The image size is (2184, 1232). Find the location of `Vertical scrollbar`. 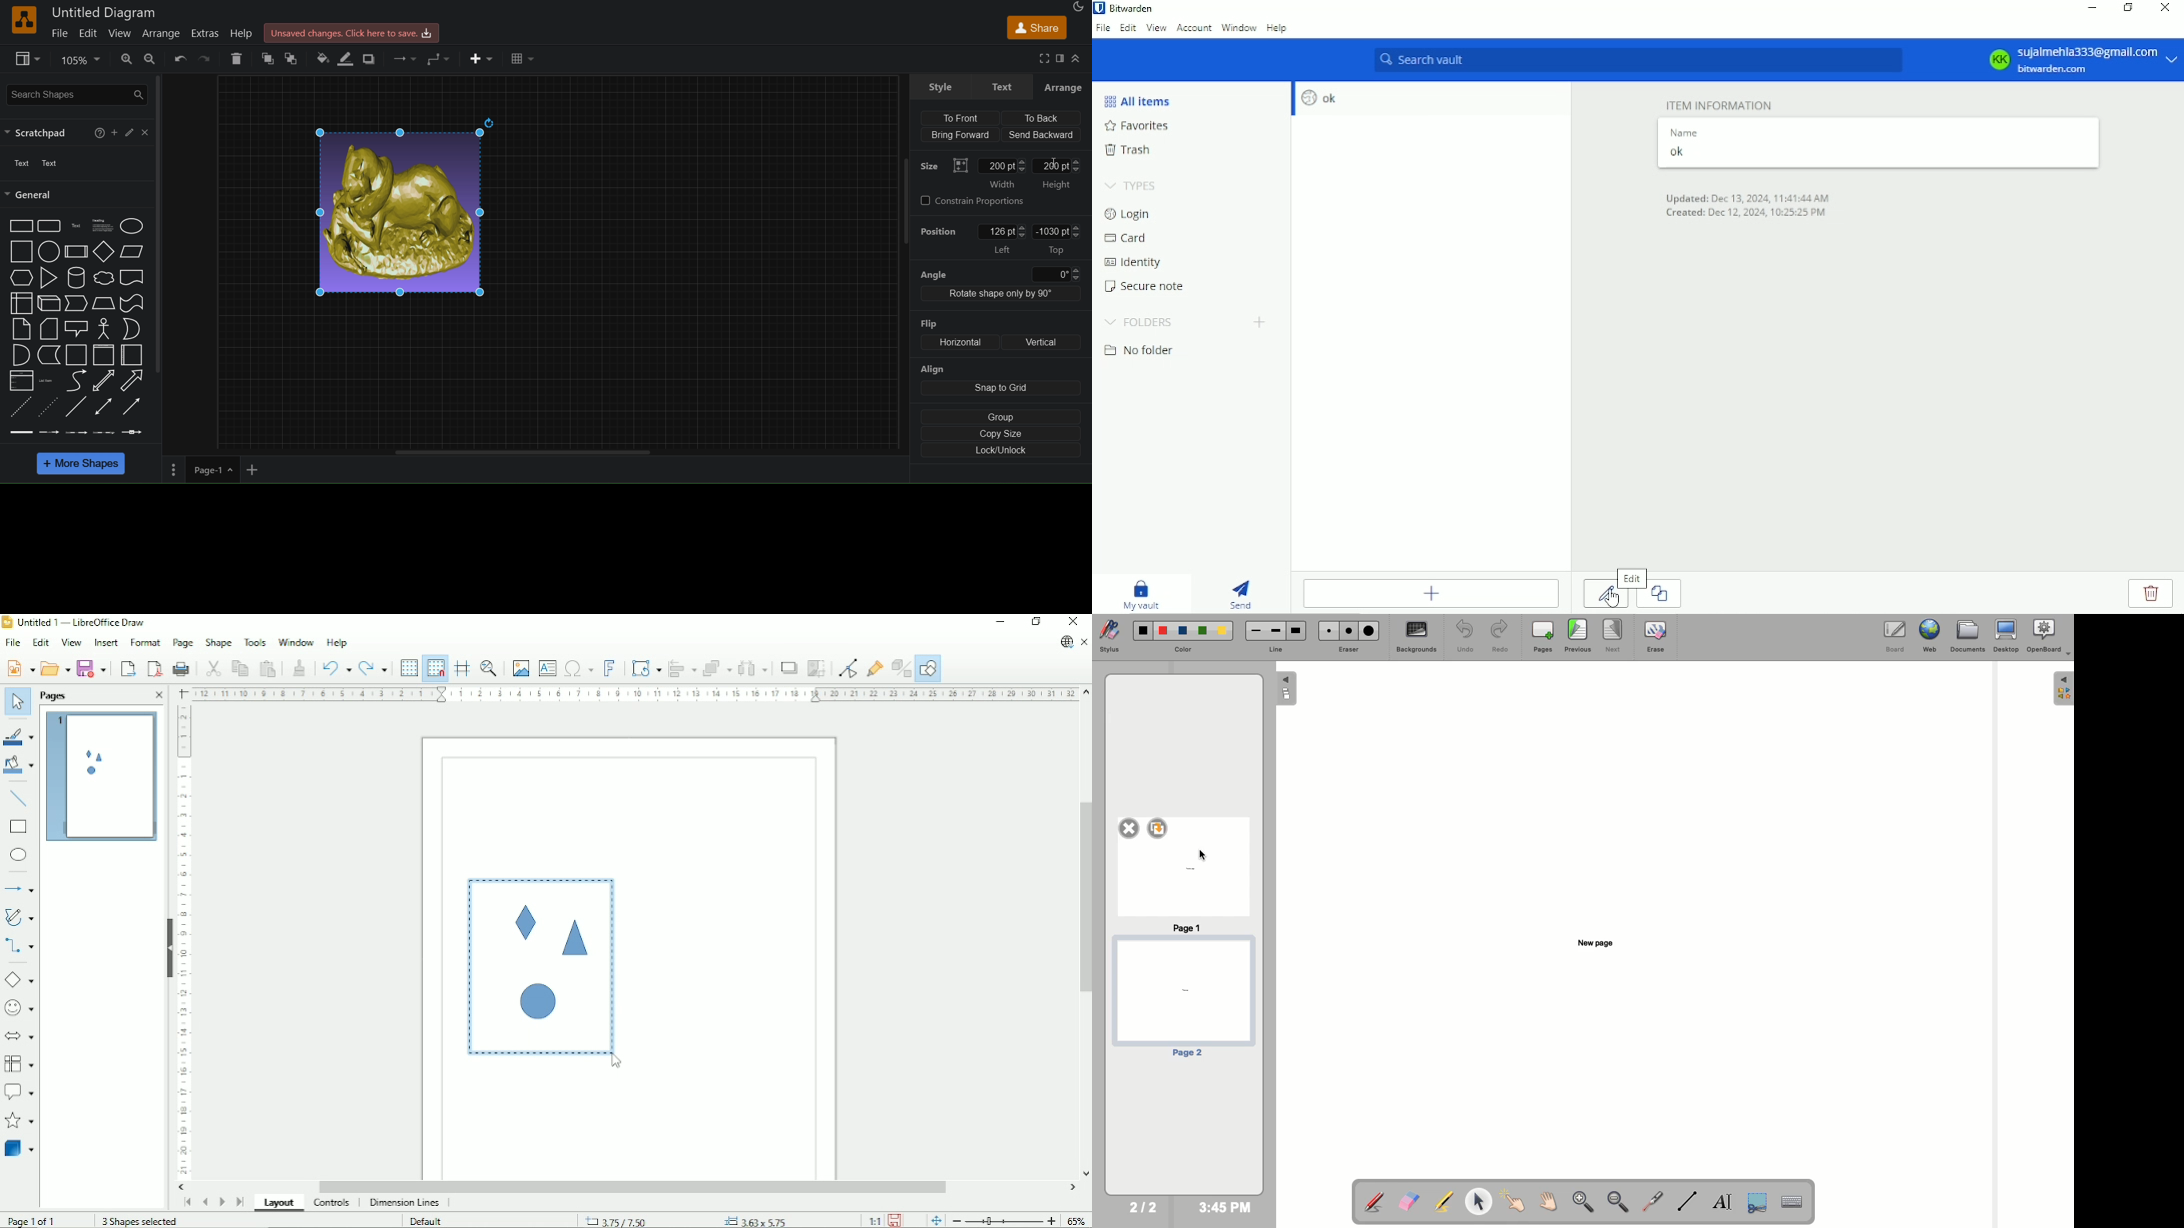

Vertical scrollbar is located at coordinates (1083, 896).